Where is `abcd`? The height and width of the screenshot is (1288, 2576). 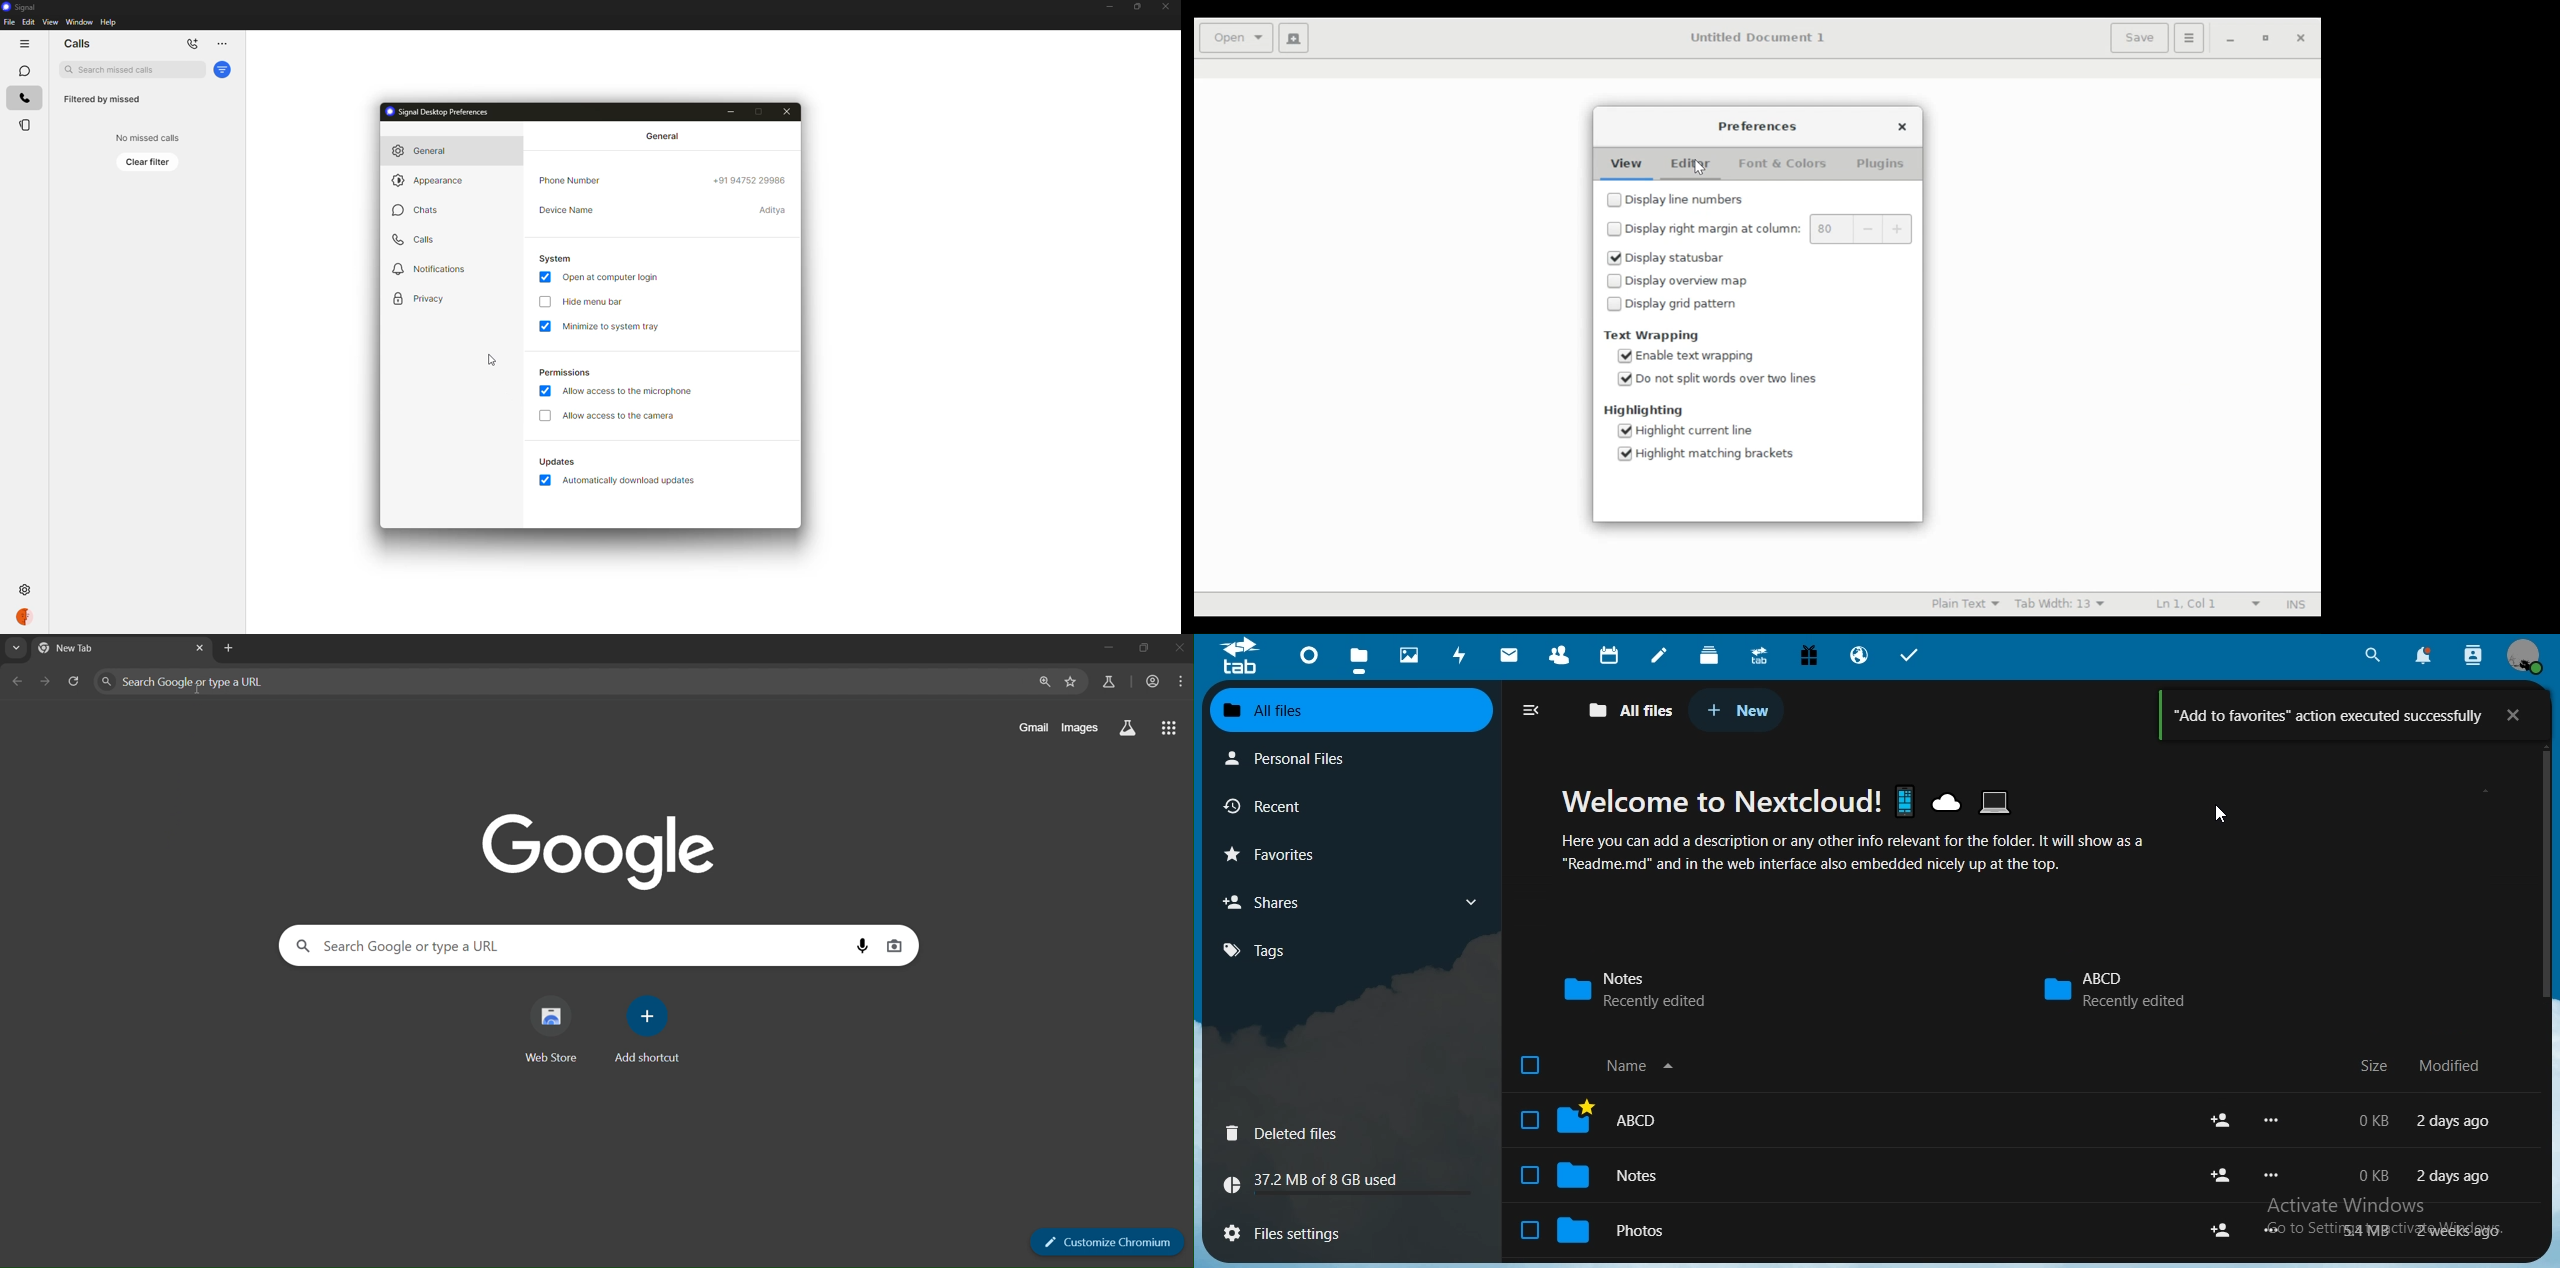 abcd is located at coordinates (2113, 988).